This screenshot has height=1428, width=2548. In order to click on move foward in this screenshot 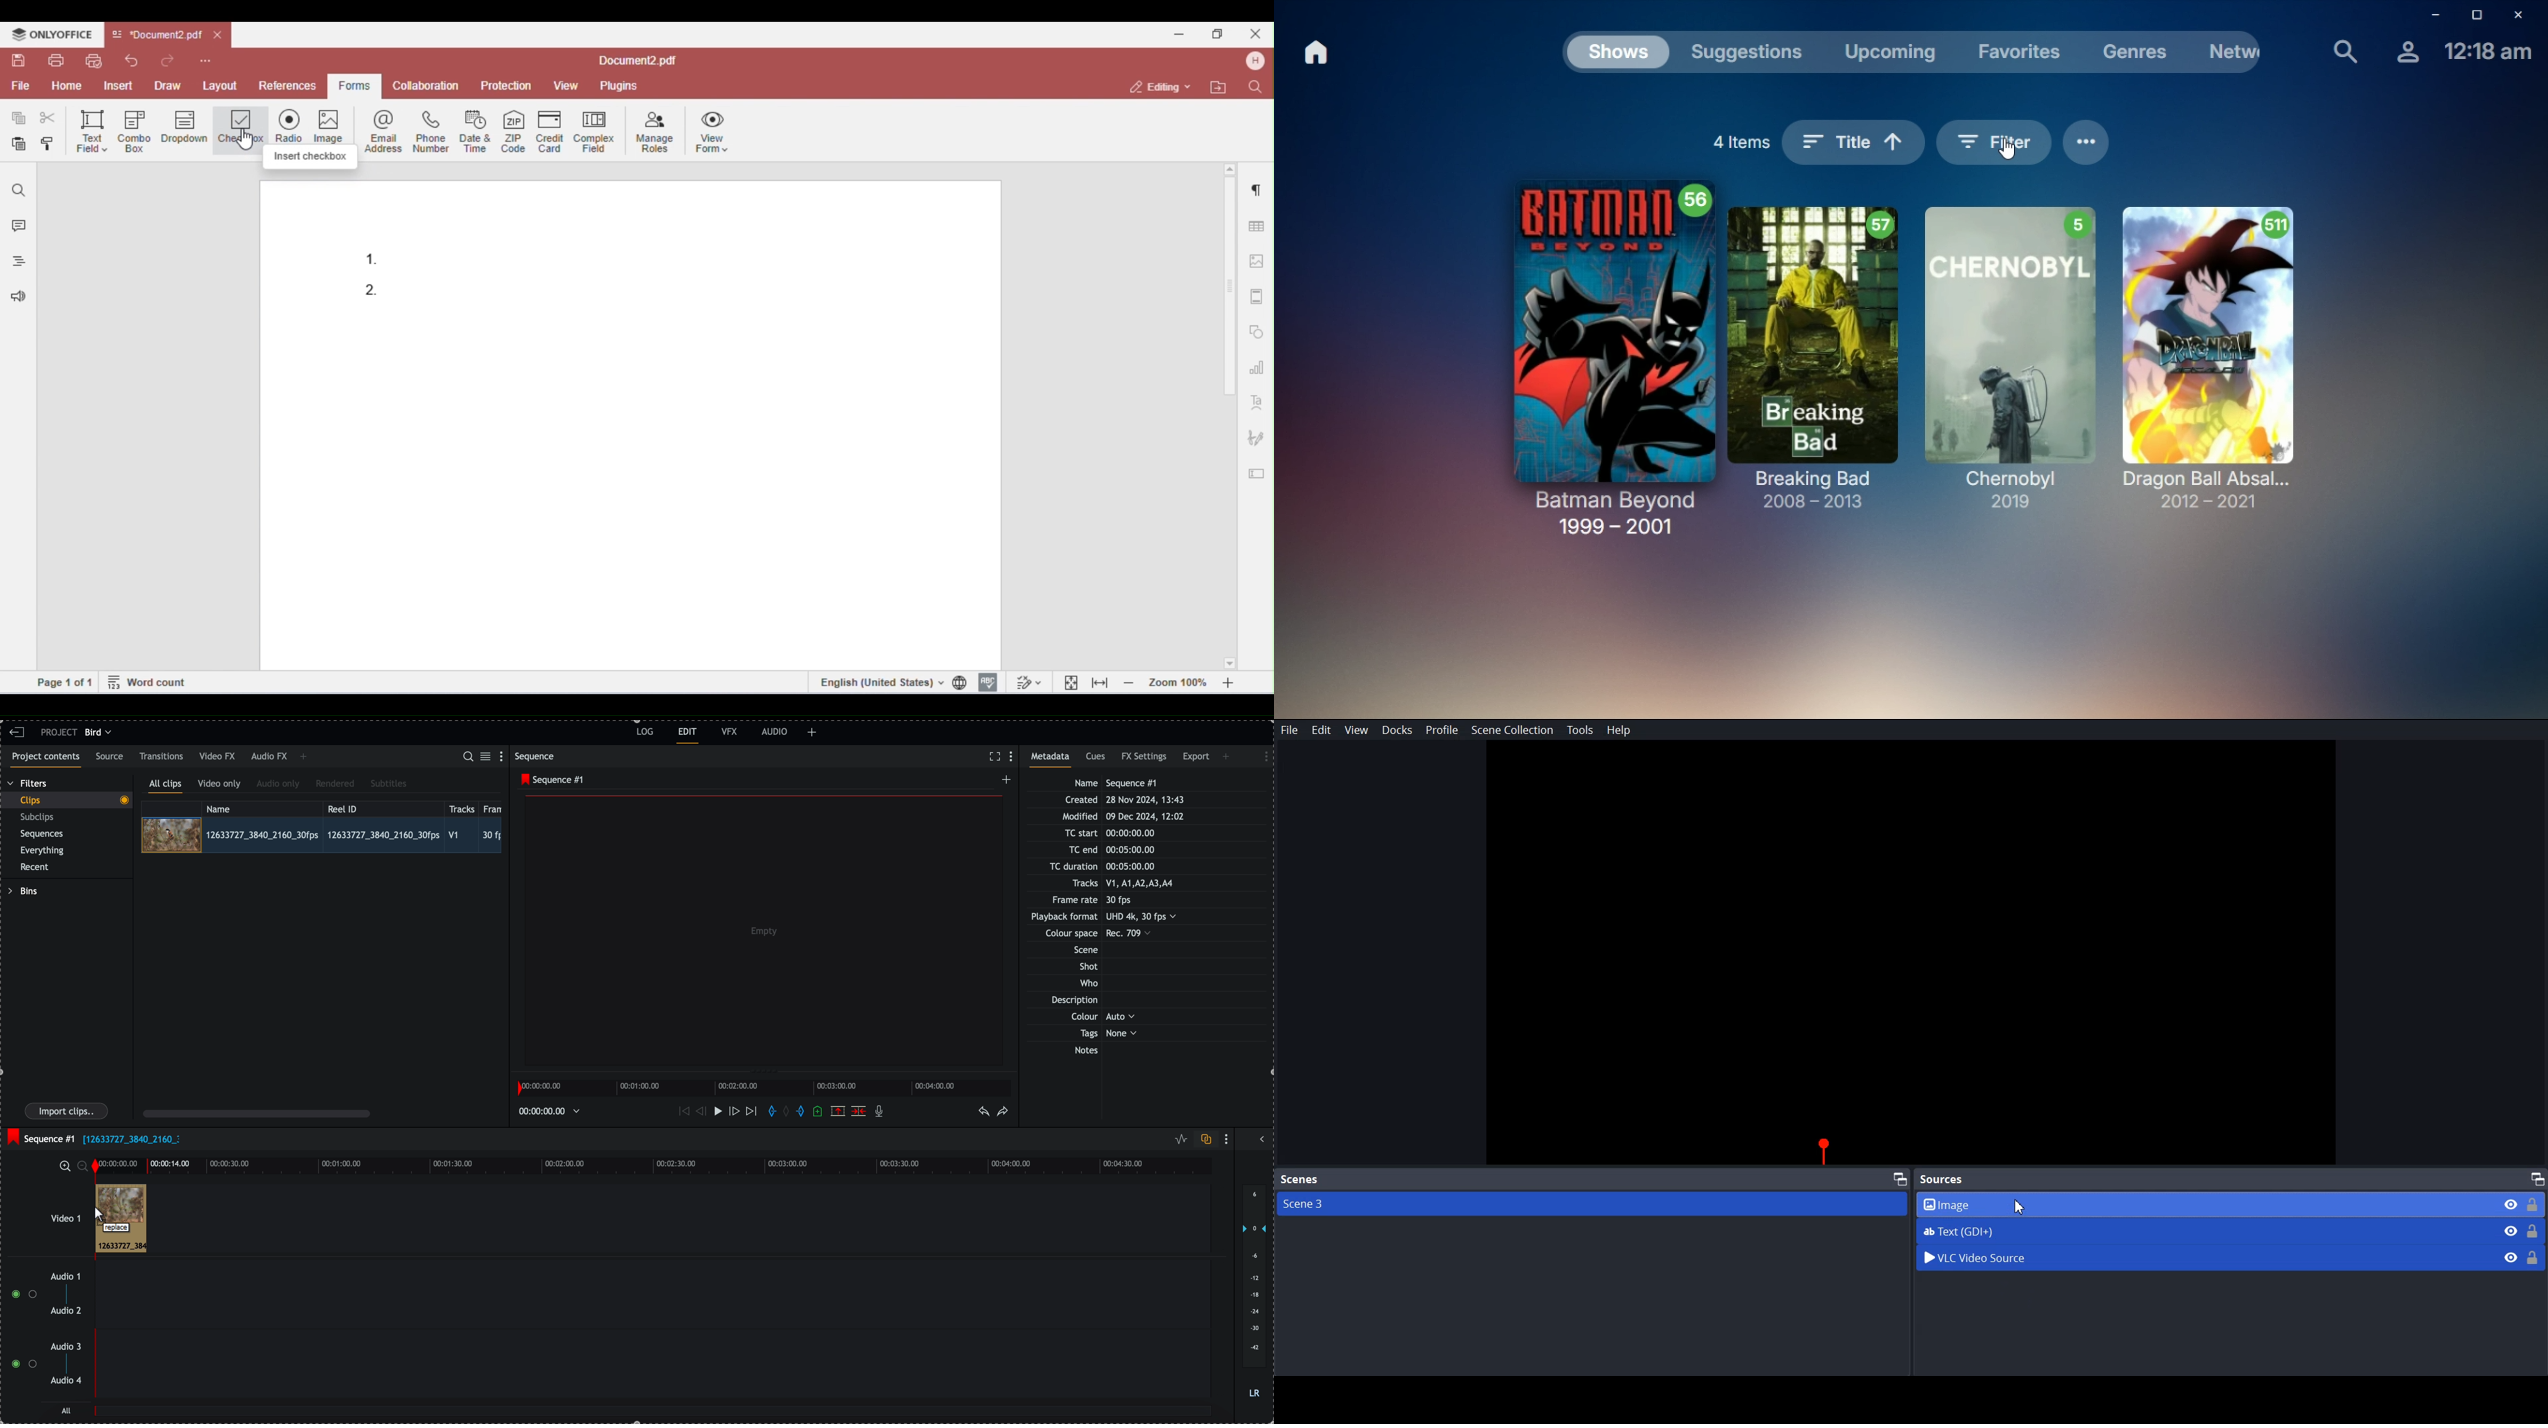, I will do `click(751, 1114)`.